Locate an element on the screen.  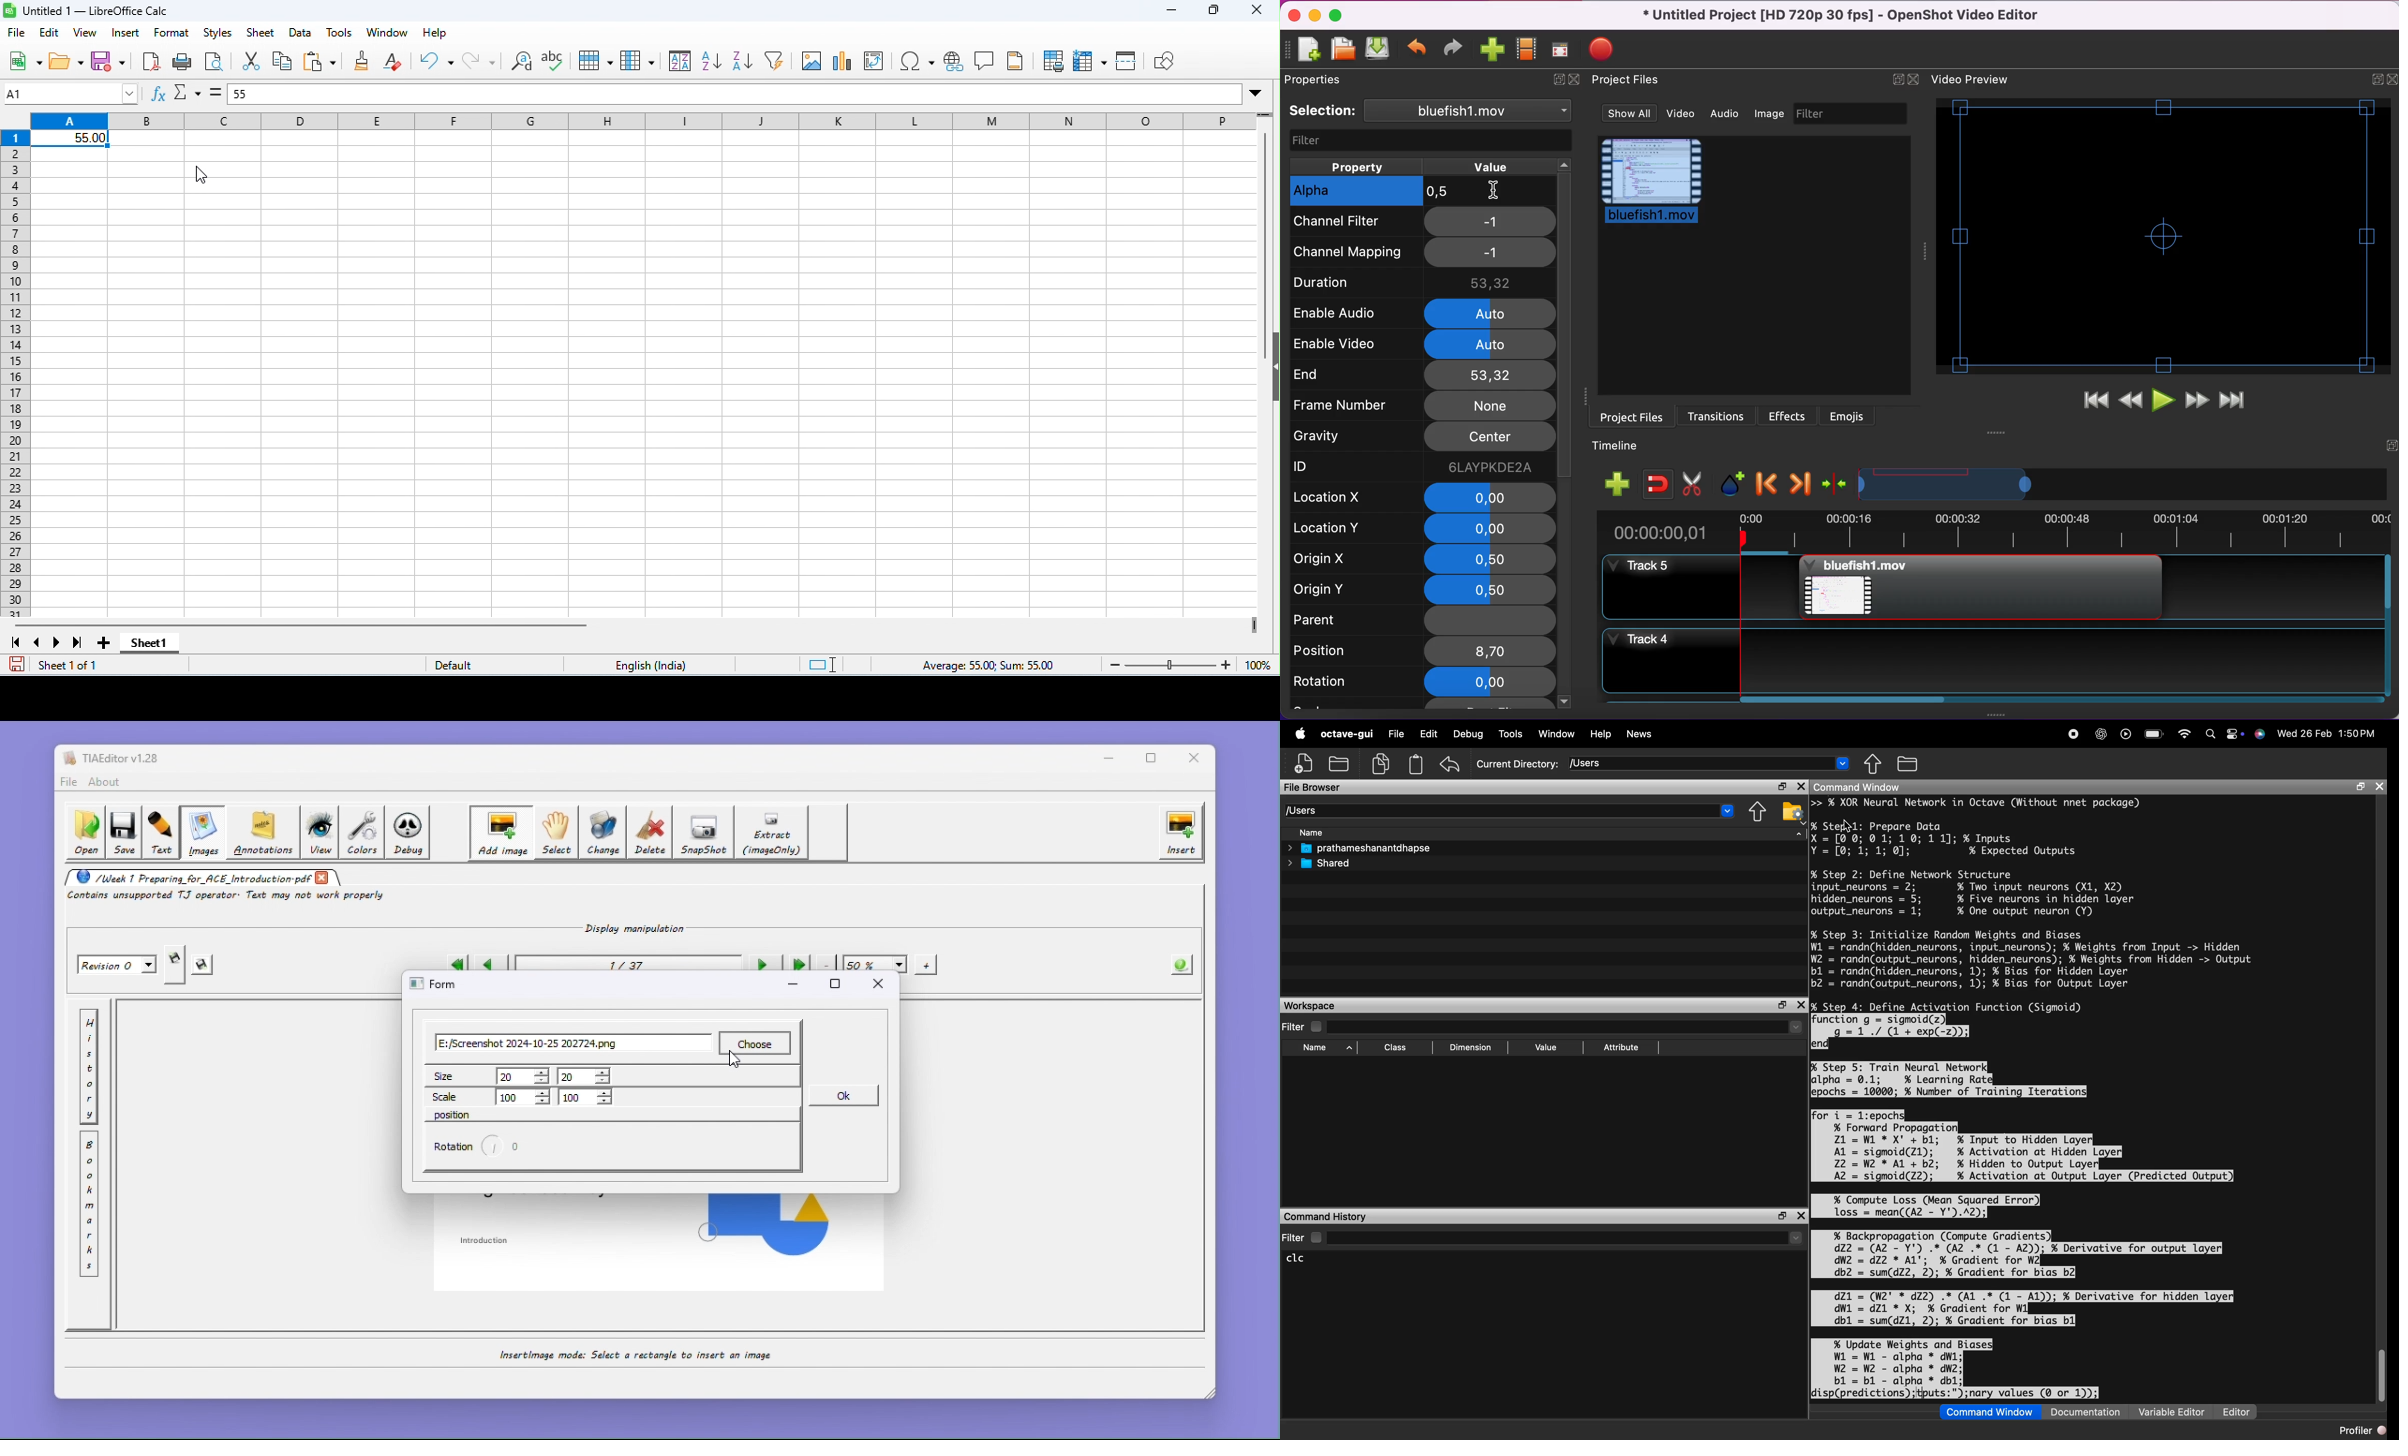
add track is located at coordinates (1622, 485).